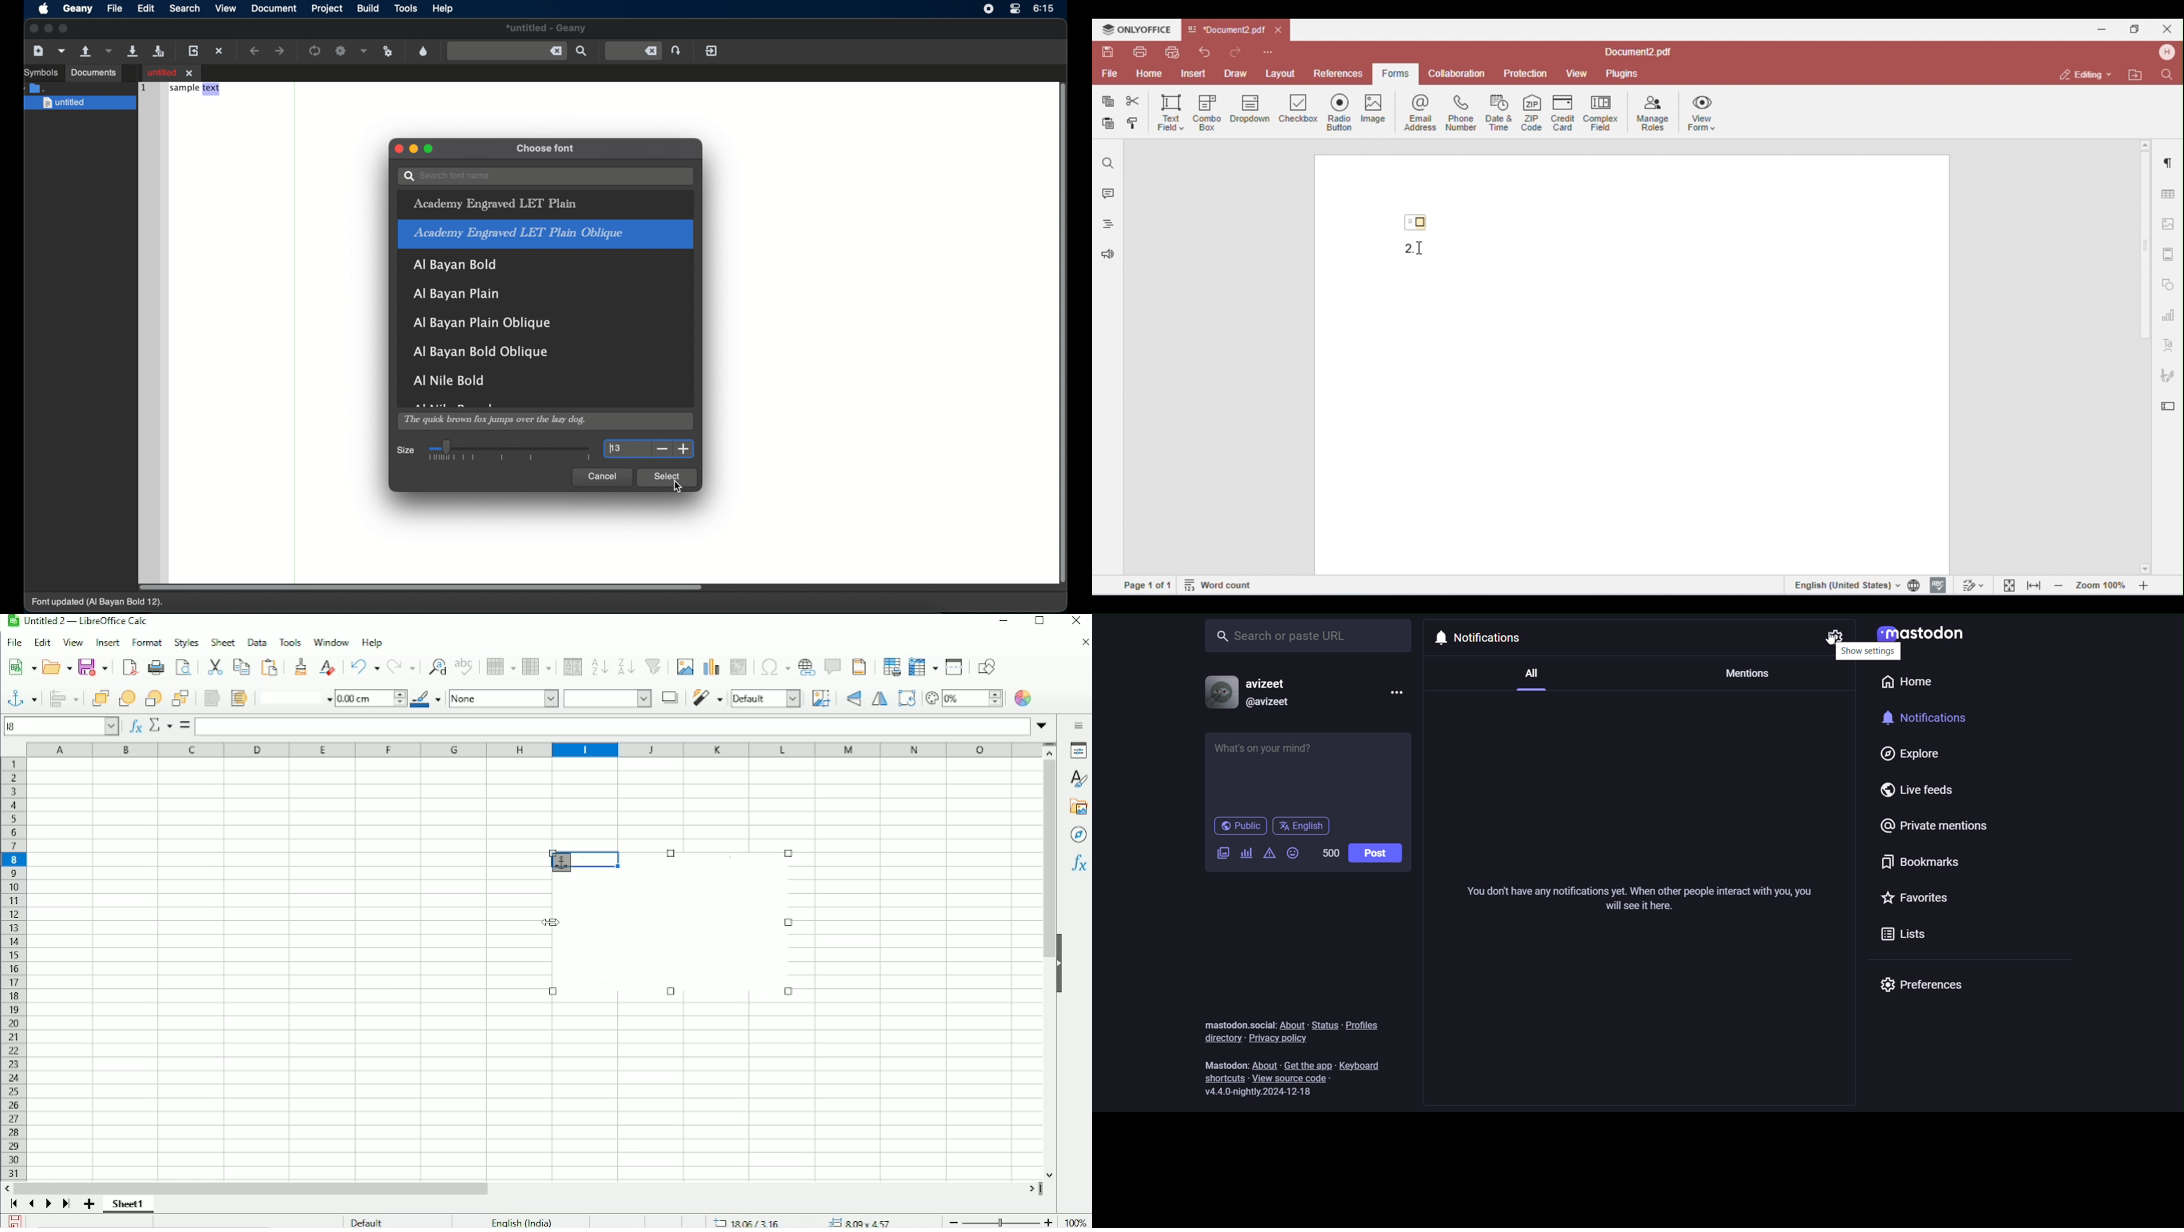  I want to click on Export directly as PDF, so click(128, 668).